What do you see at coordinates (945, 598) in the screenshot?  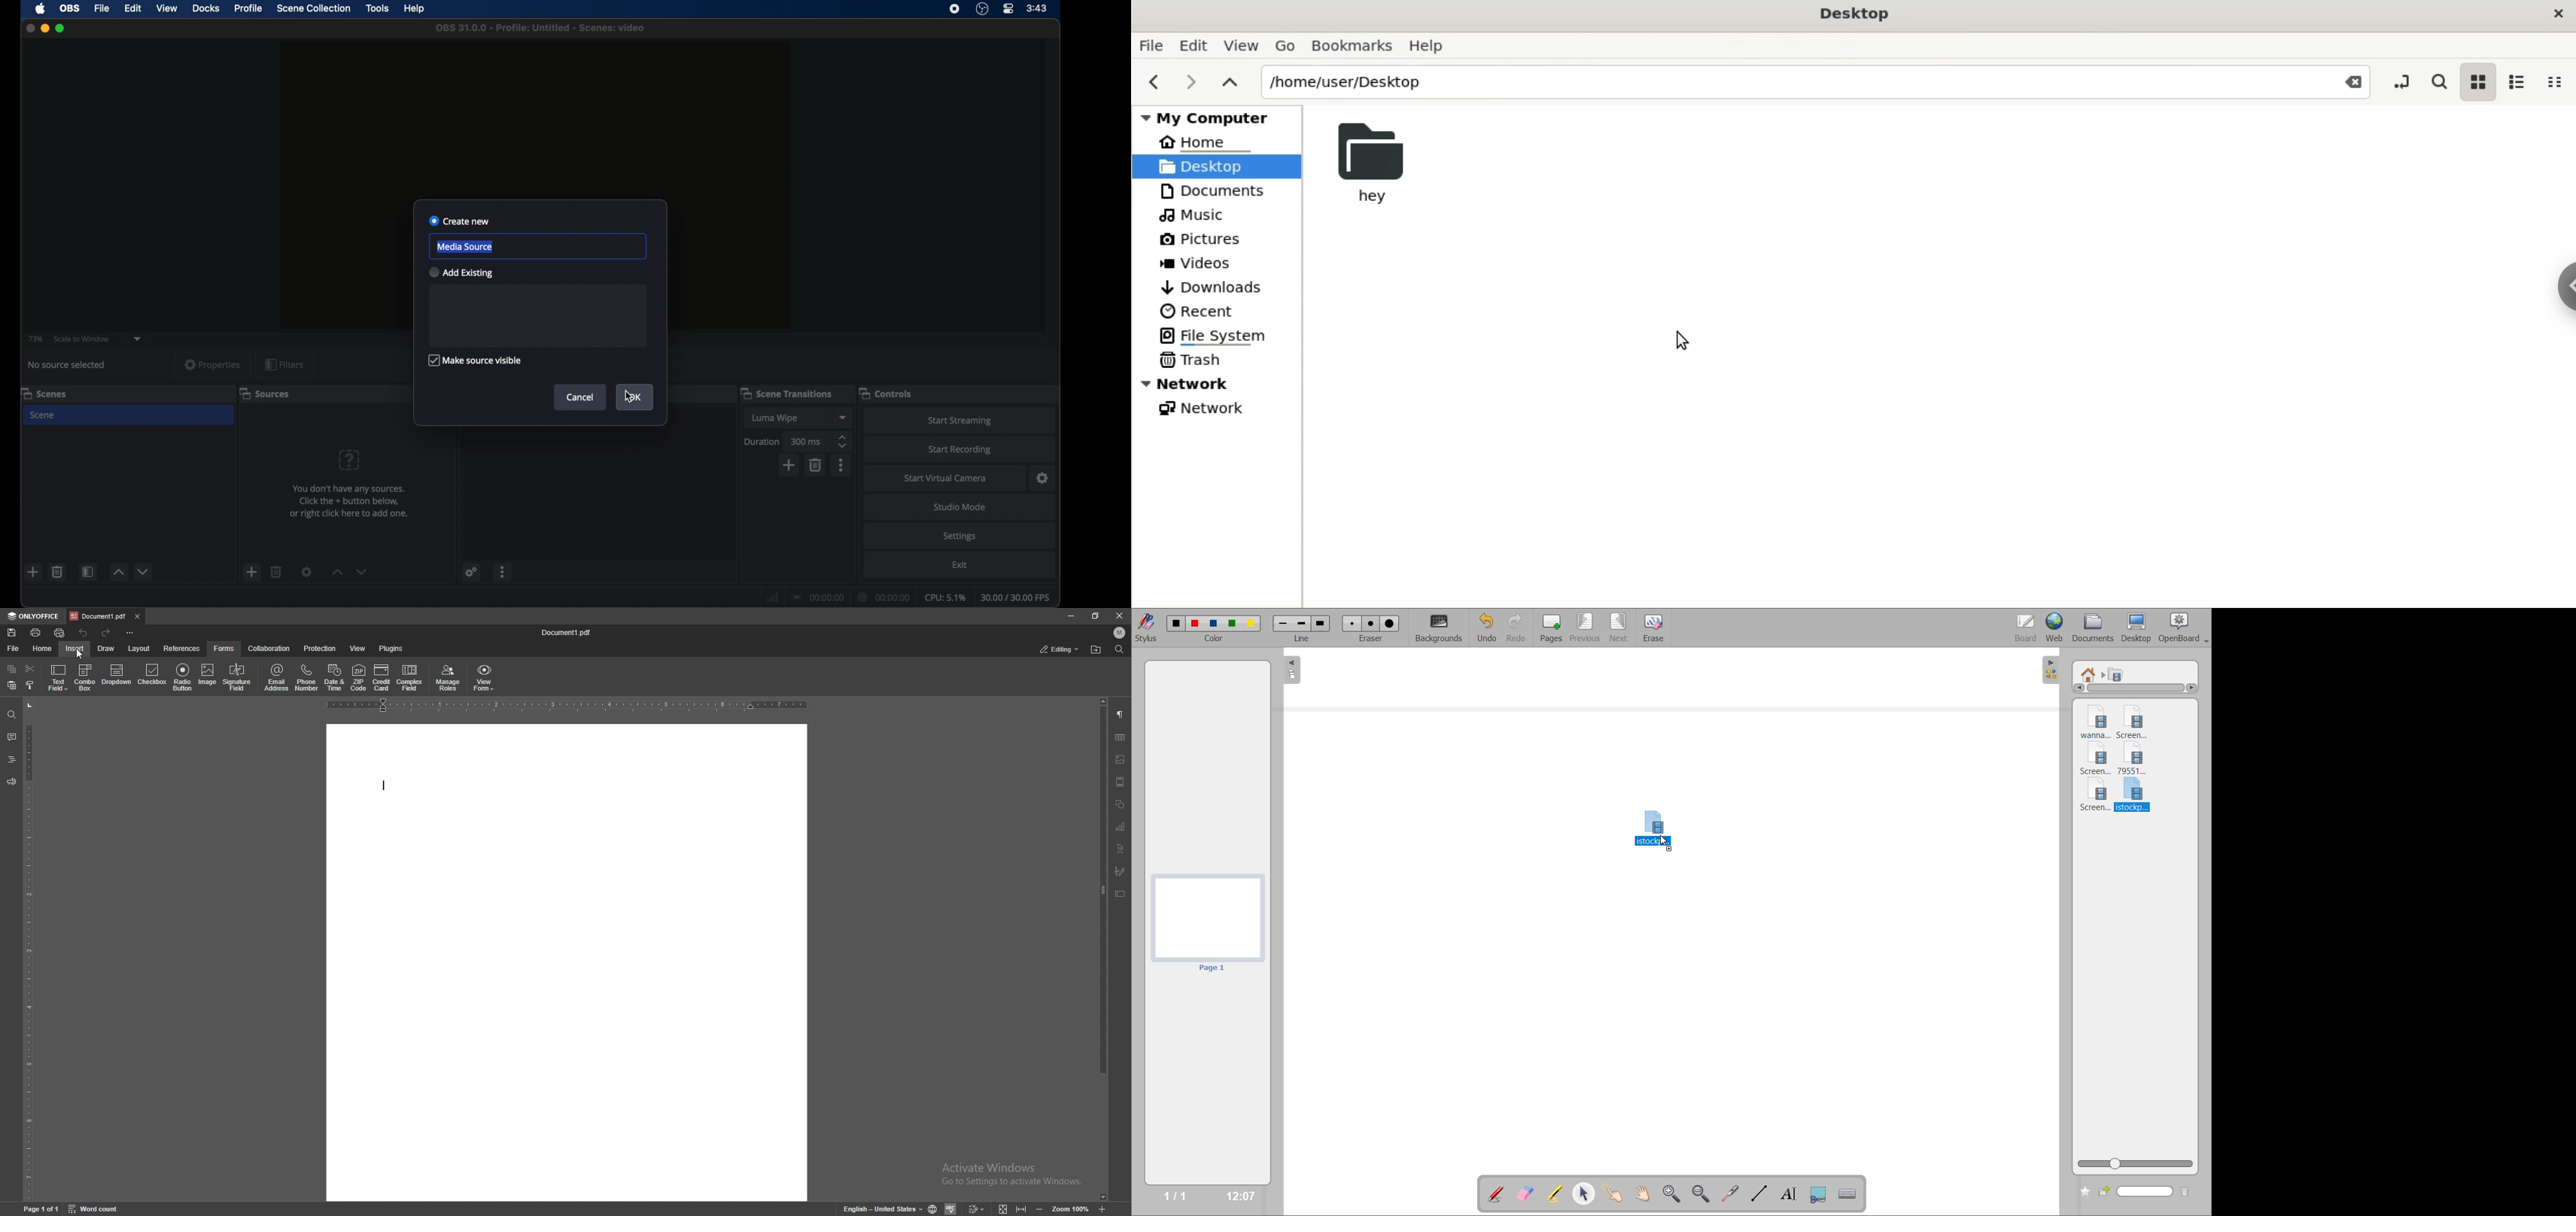 I see `cpu: 5.1%` at bounding box center [945, 598].